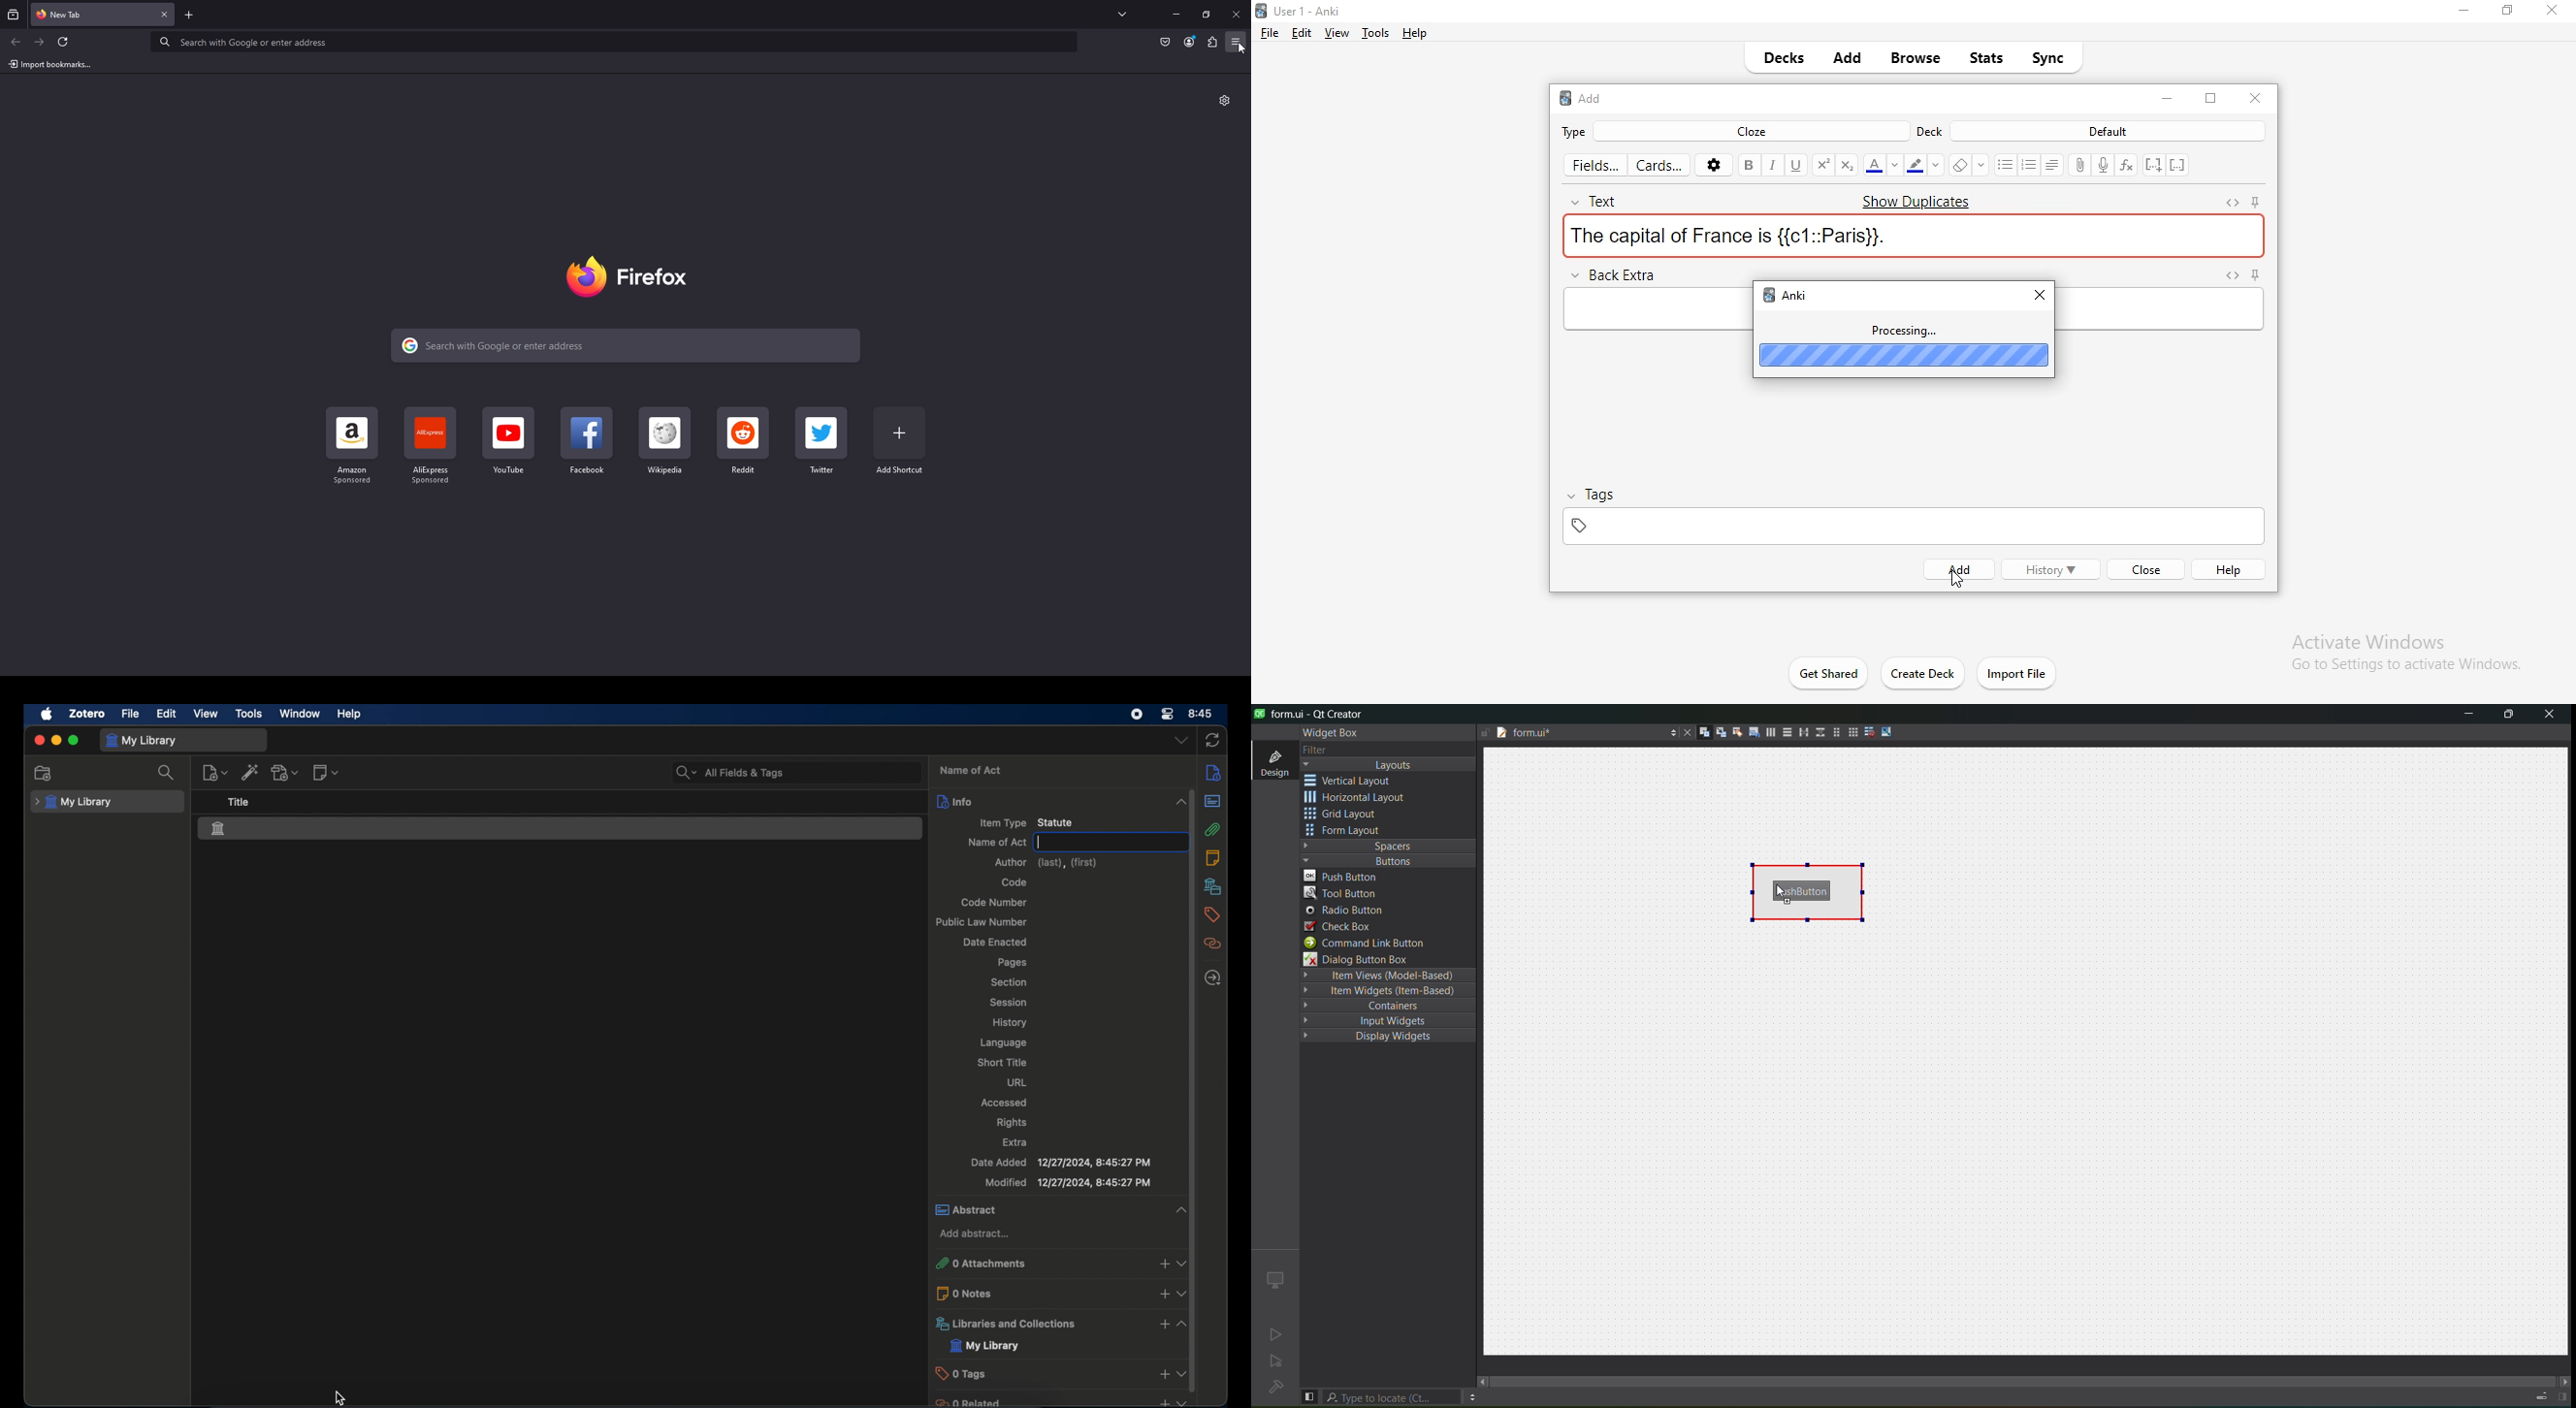 The width and height of the screenshot is (2576, 1428). I want to click on Get Shared, so click(1817, 671).